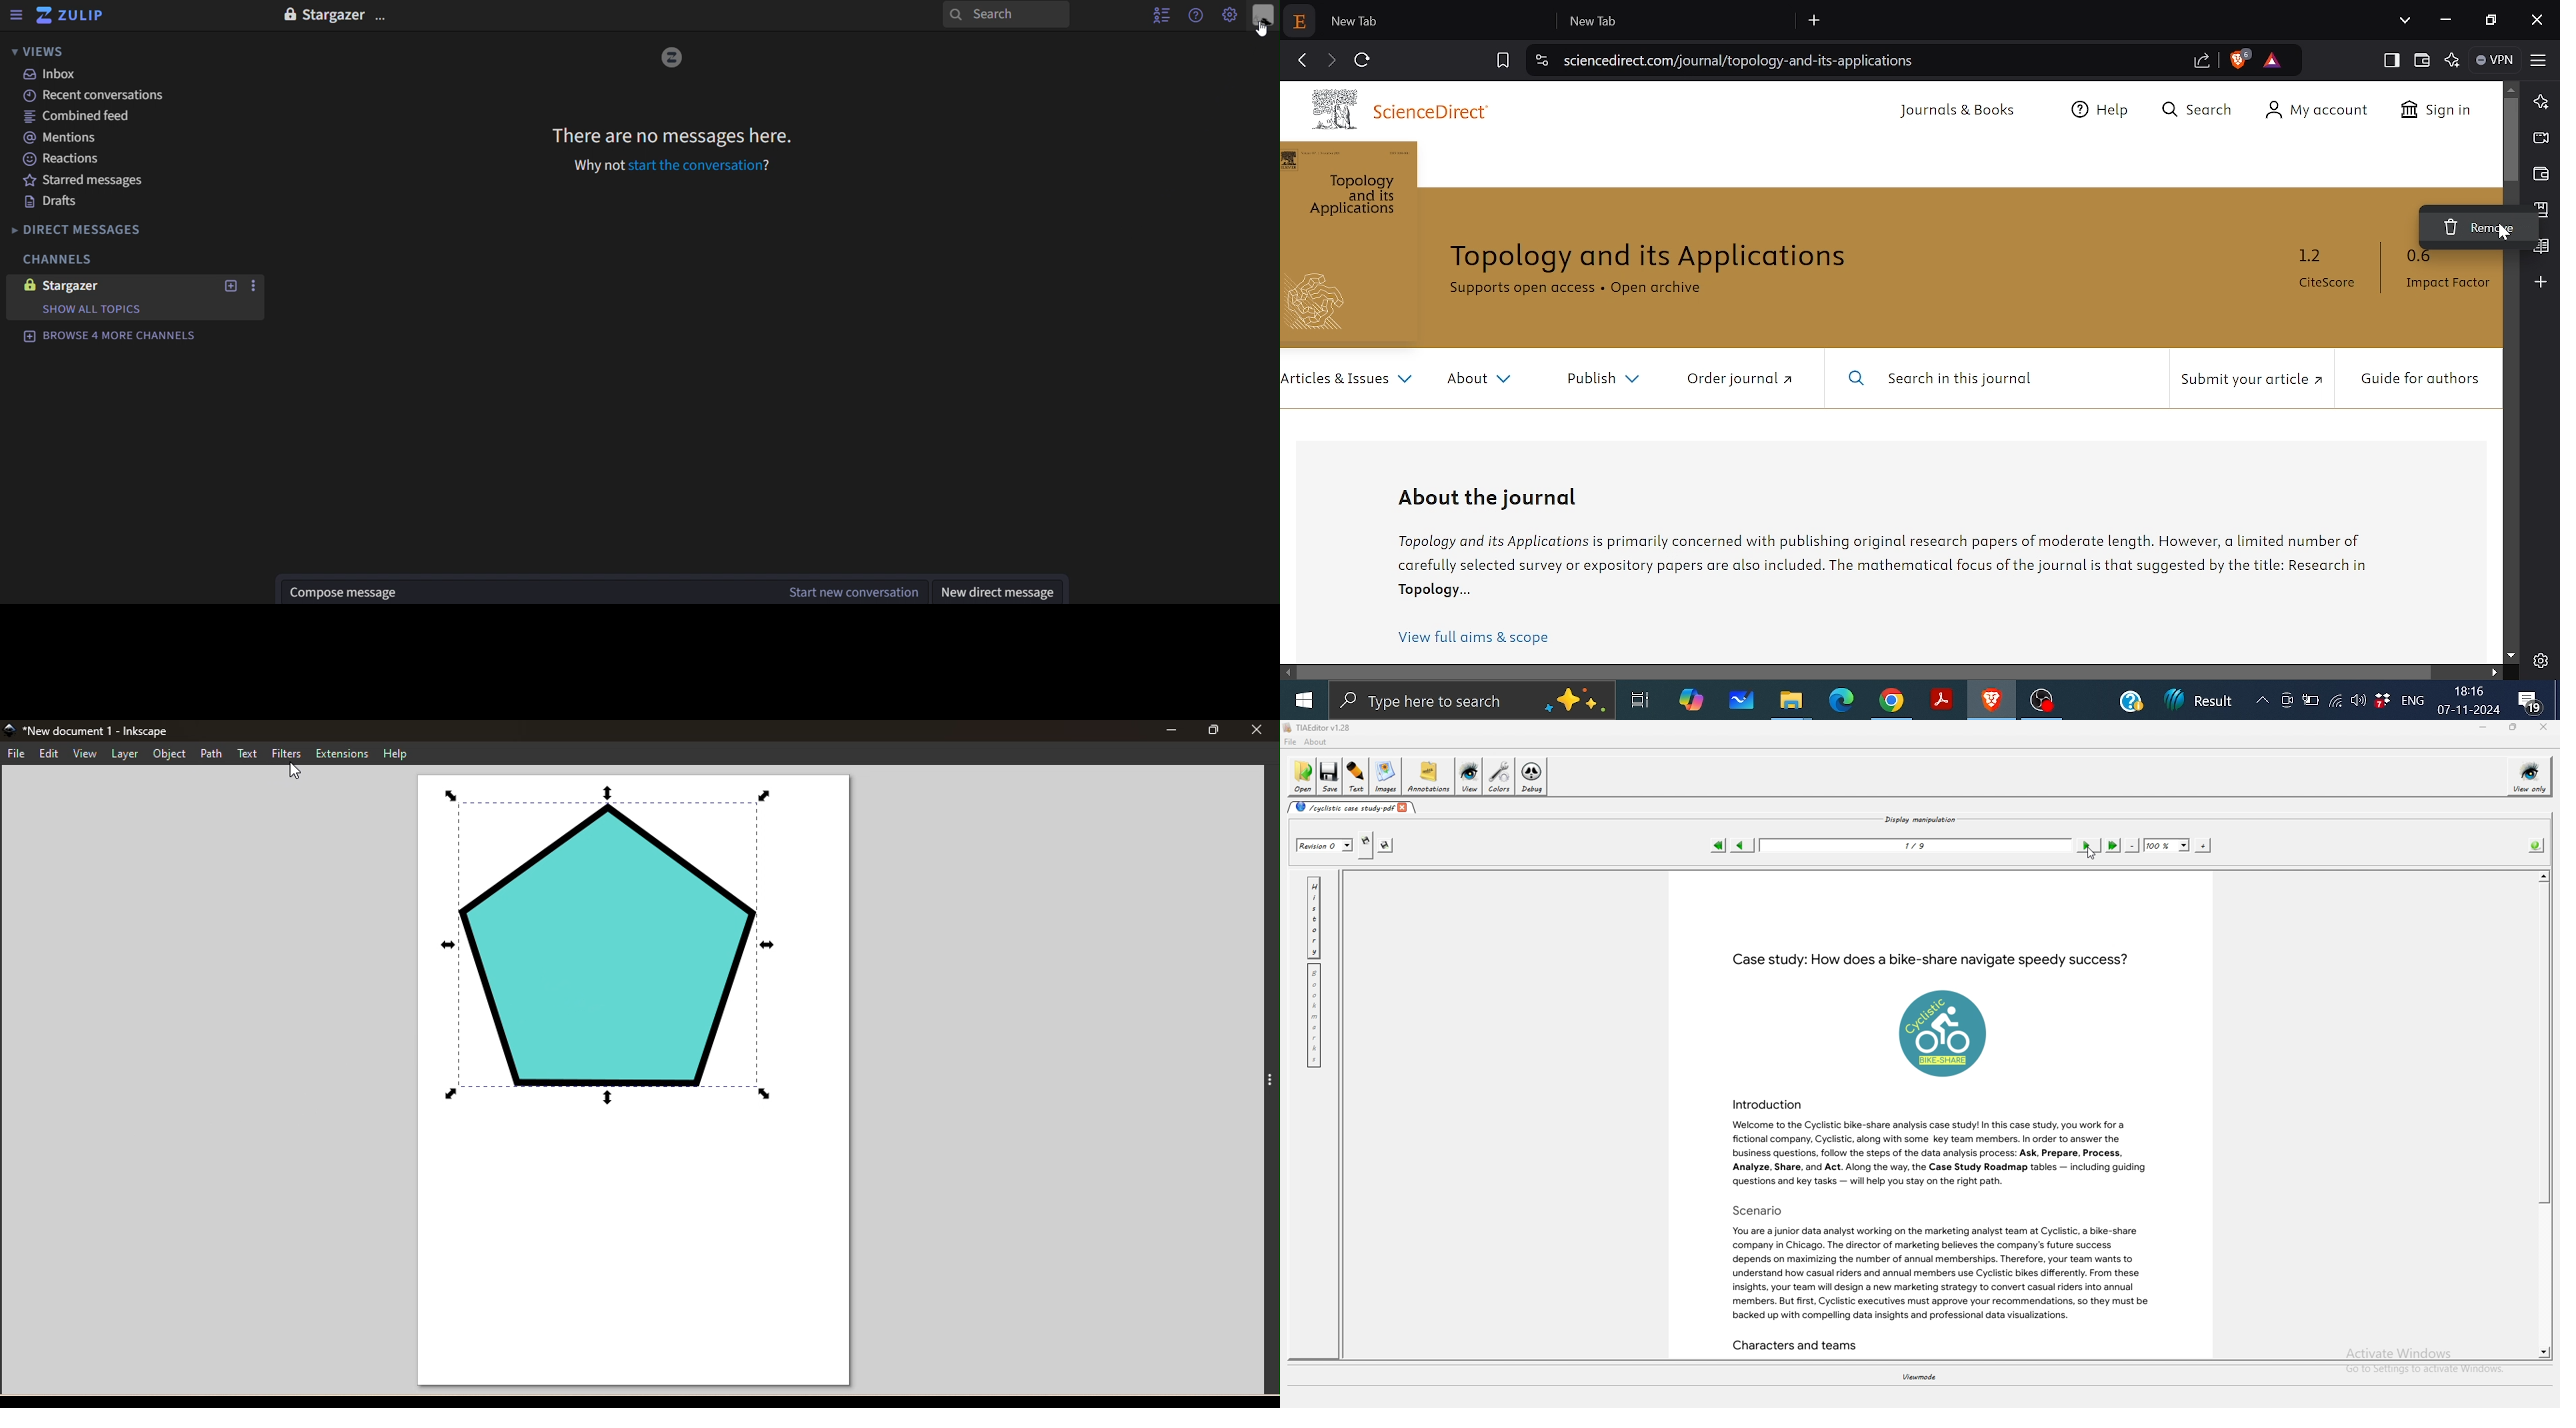 This screenshot has height=1428, width=2576. Describe the element at coordinates (999, 591) in the screenshot. I see `new direct message` at that location.